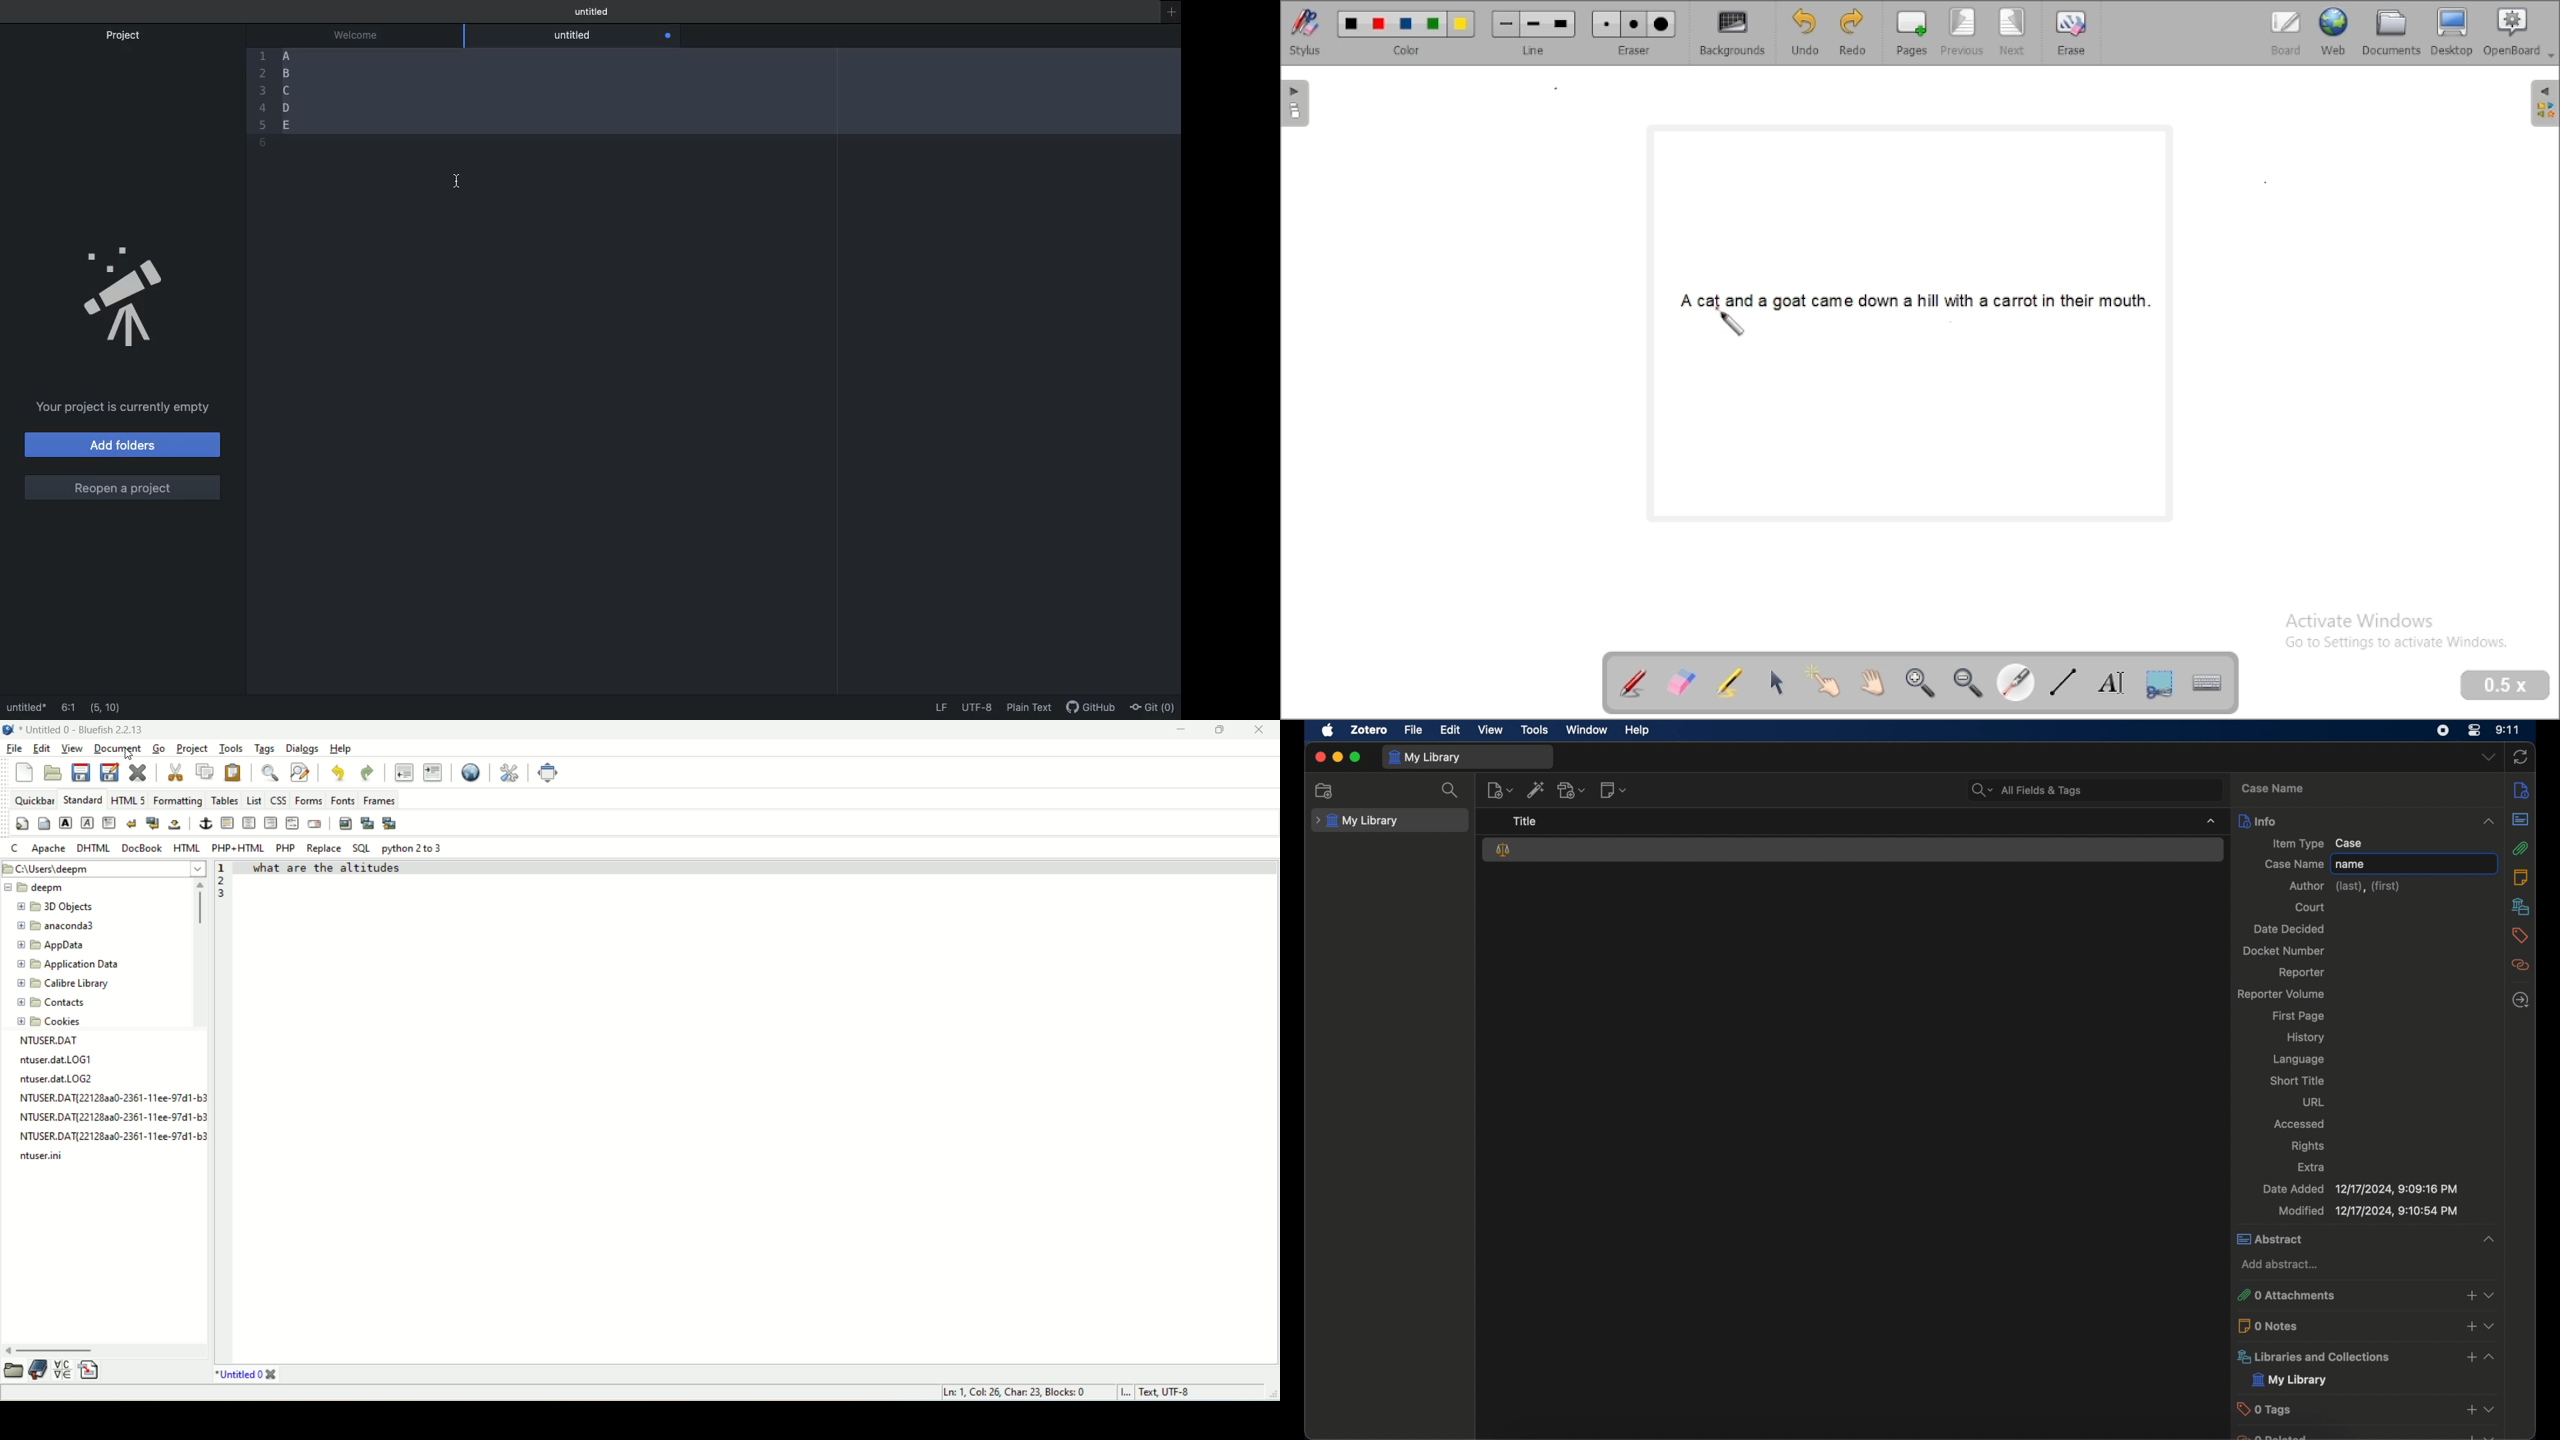 This screenshot has height=1456, width=2576. I want to click on search, so click(1451, 791).